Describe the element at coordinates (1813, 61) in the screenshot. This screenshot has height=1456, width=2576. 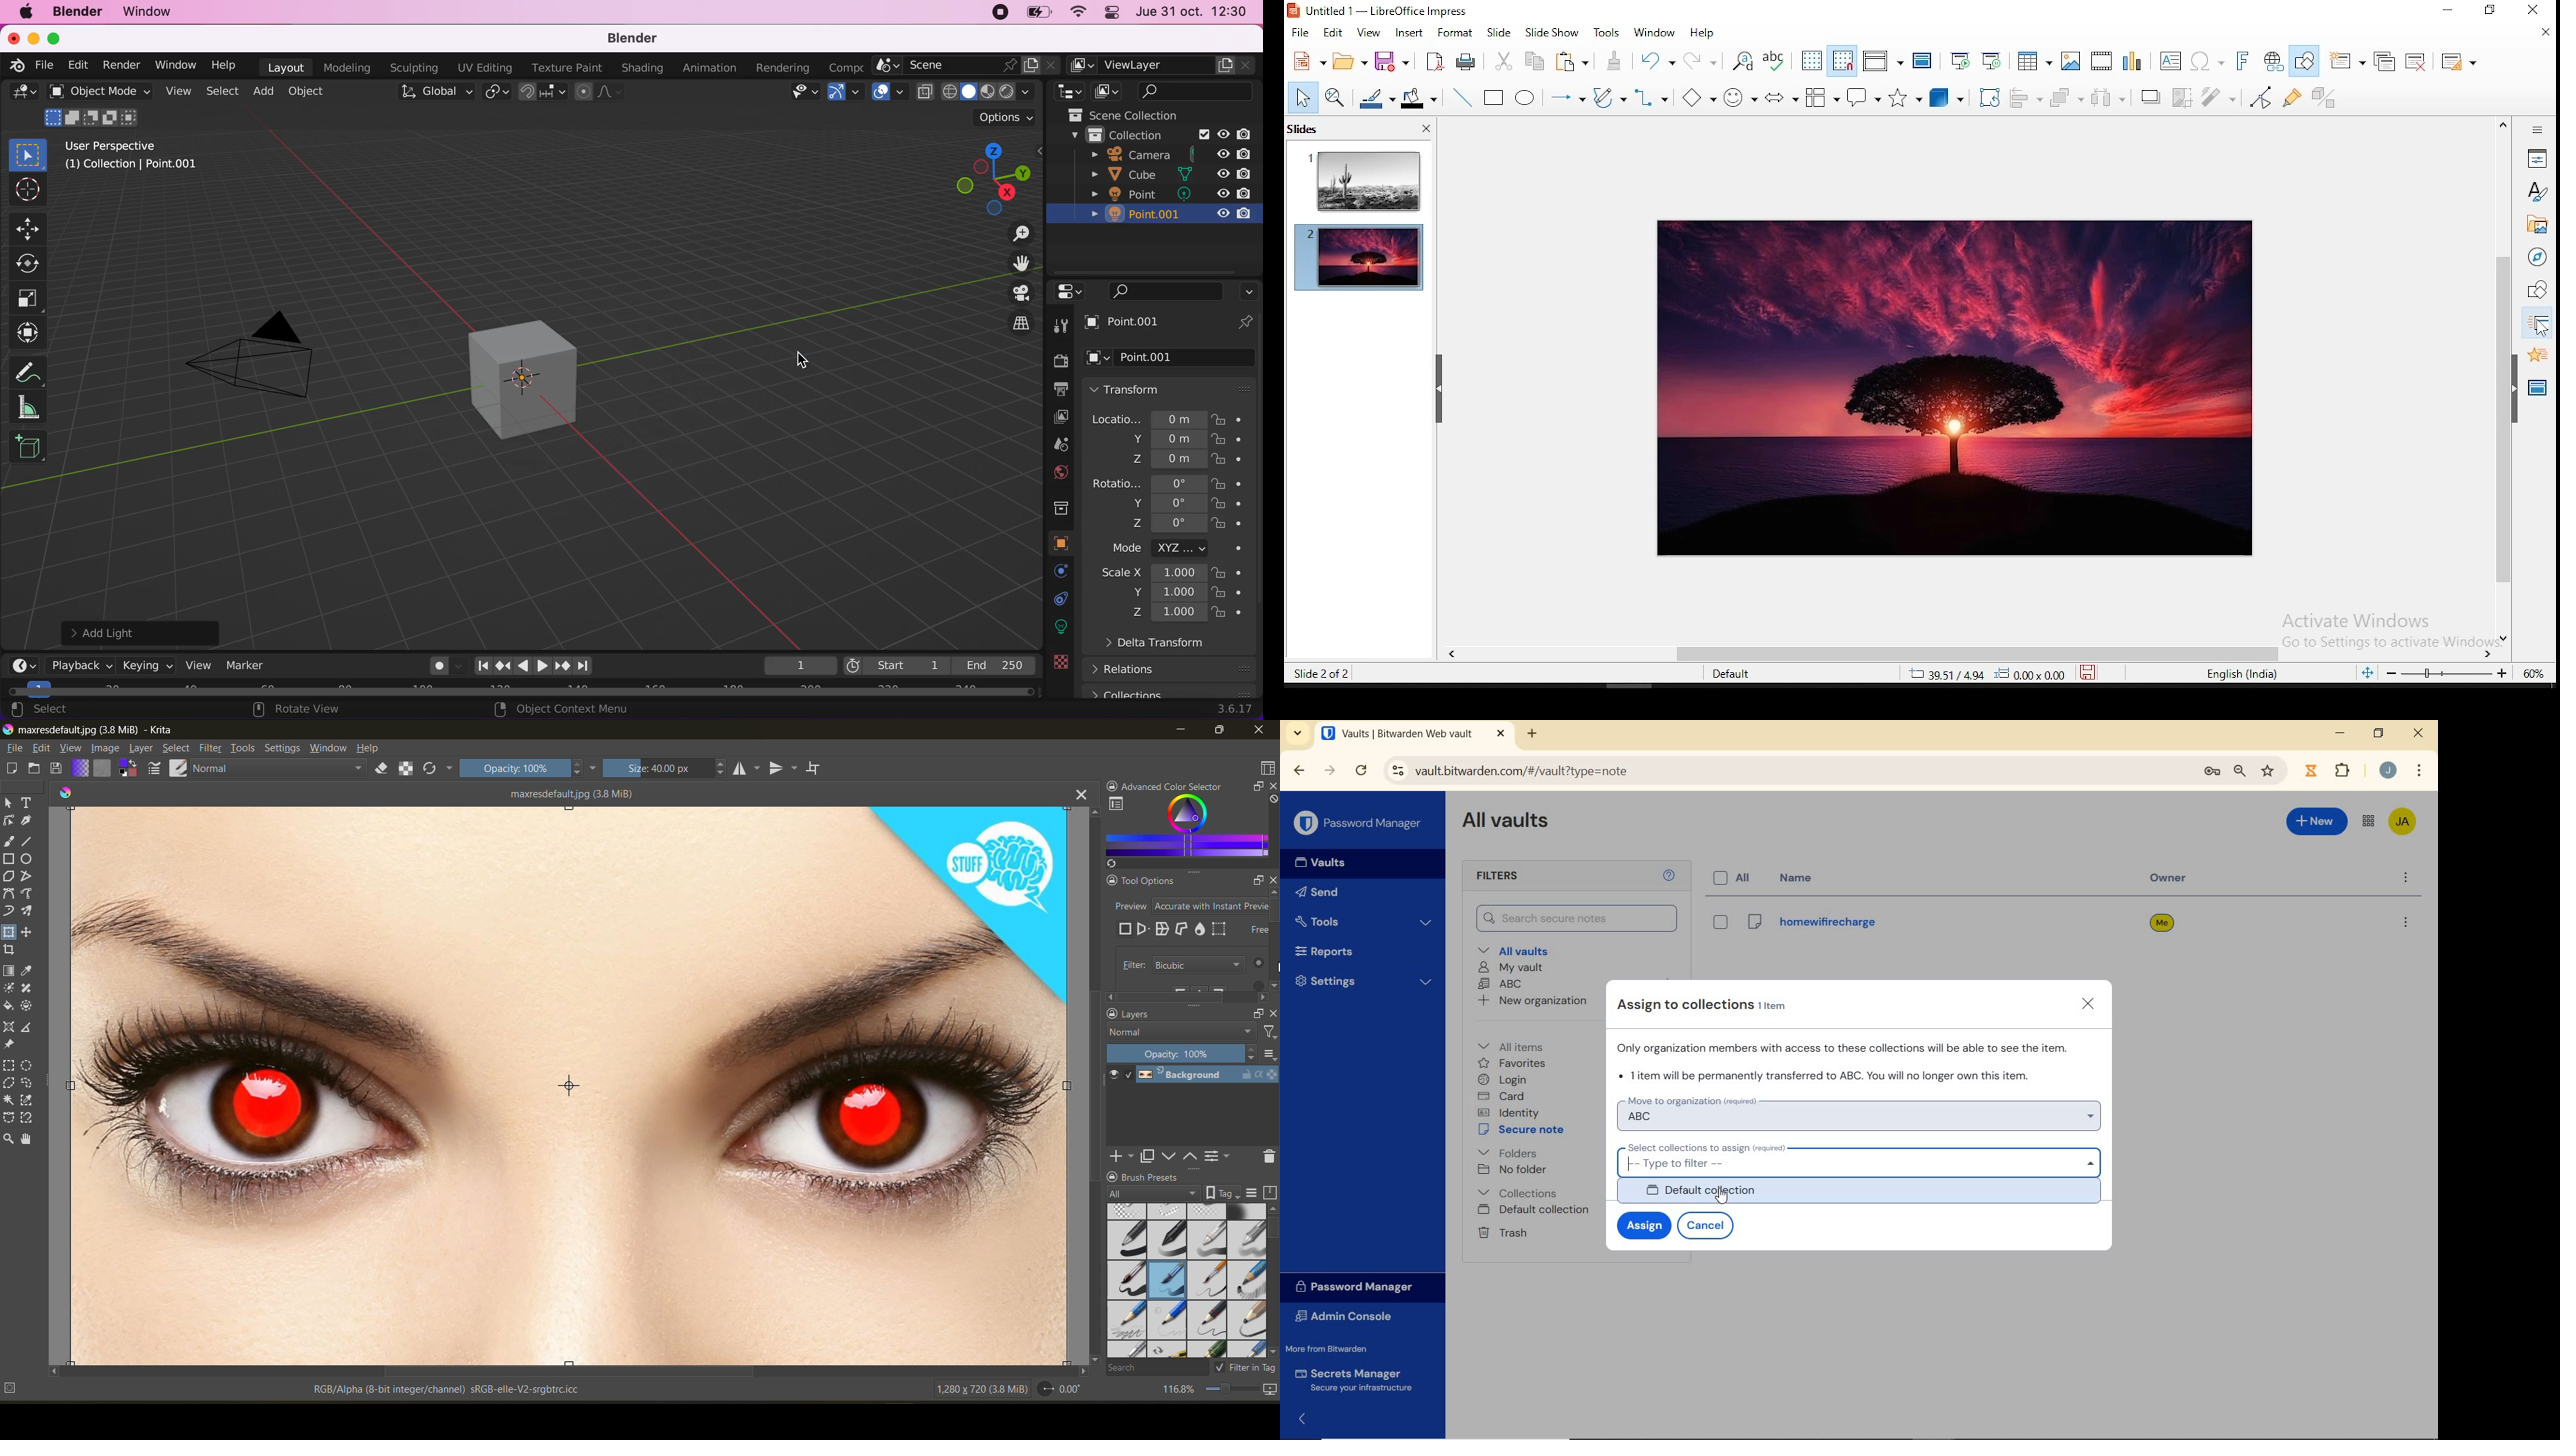
I see `show grid` at that location.